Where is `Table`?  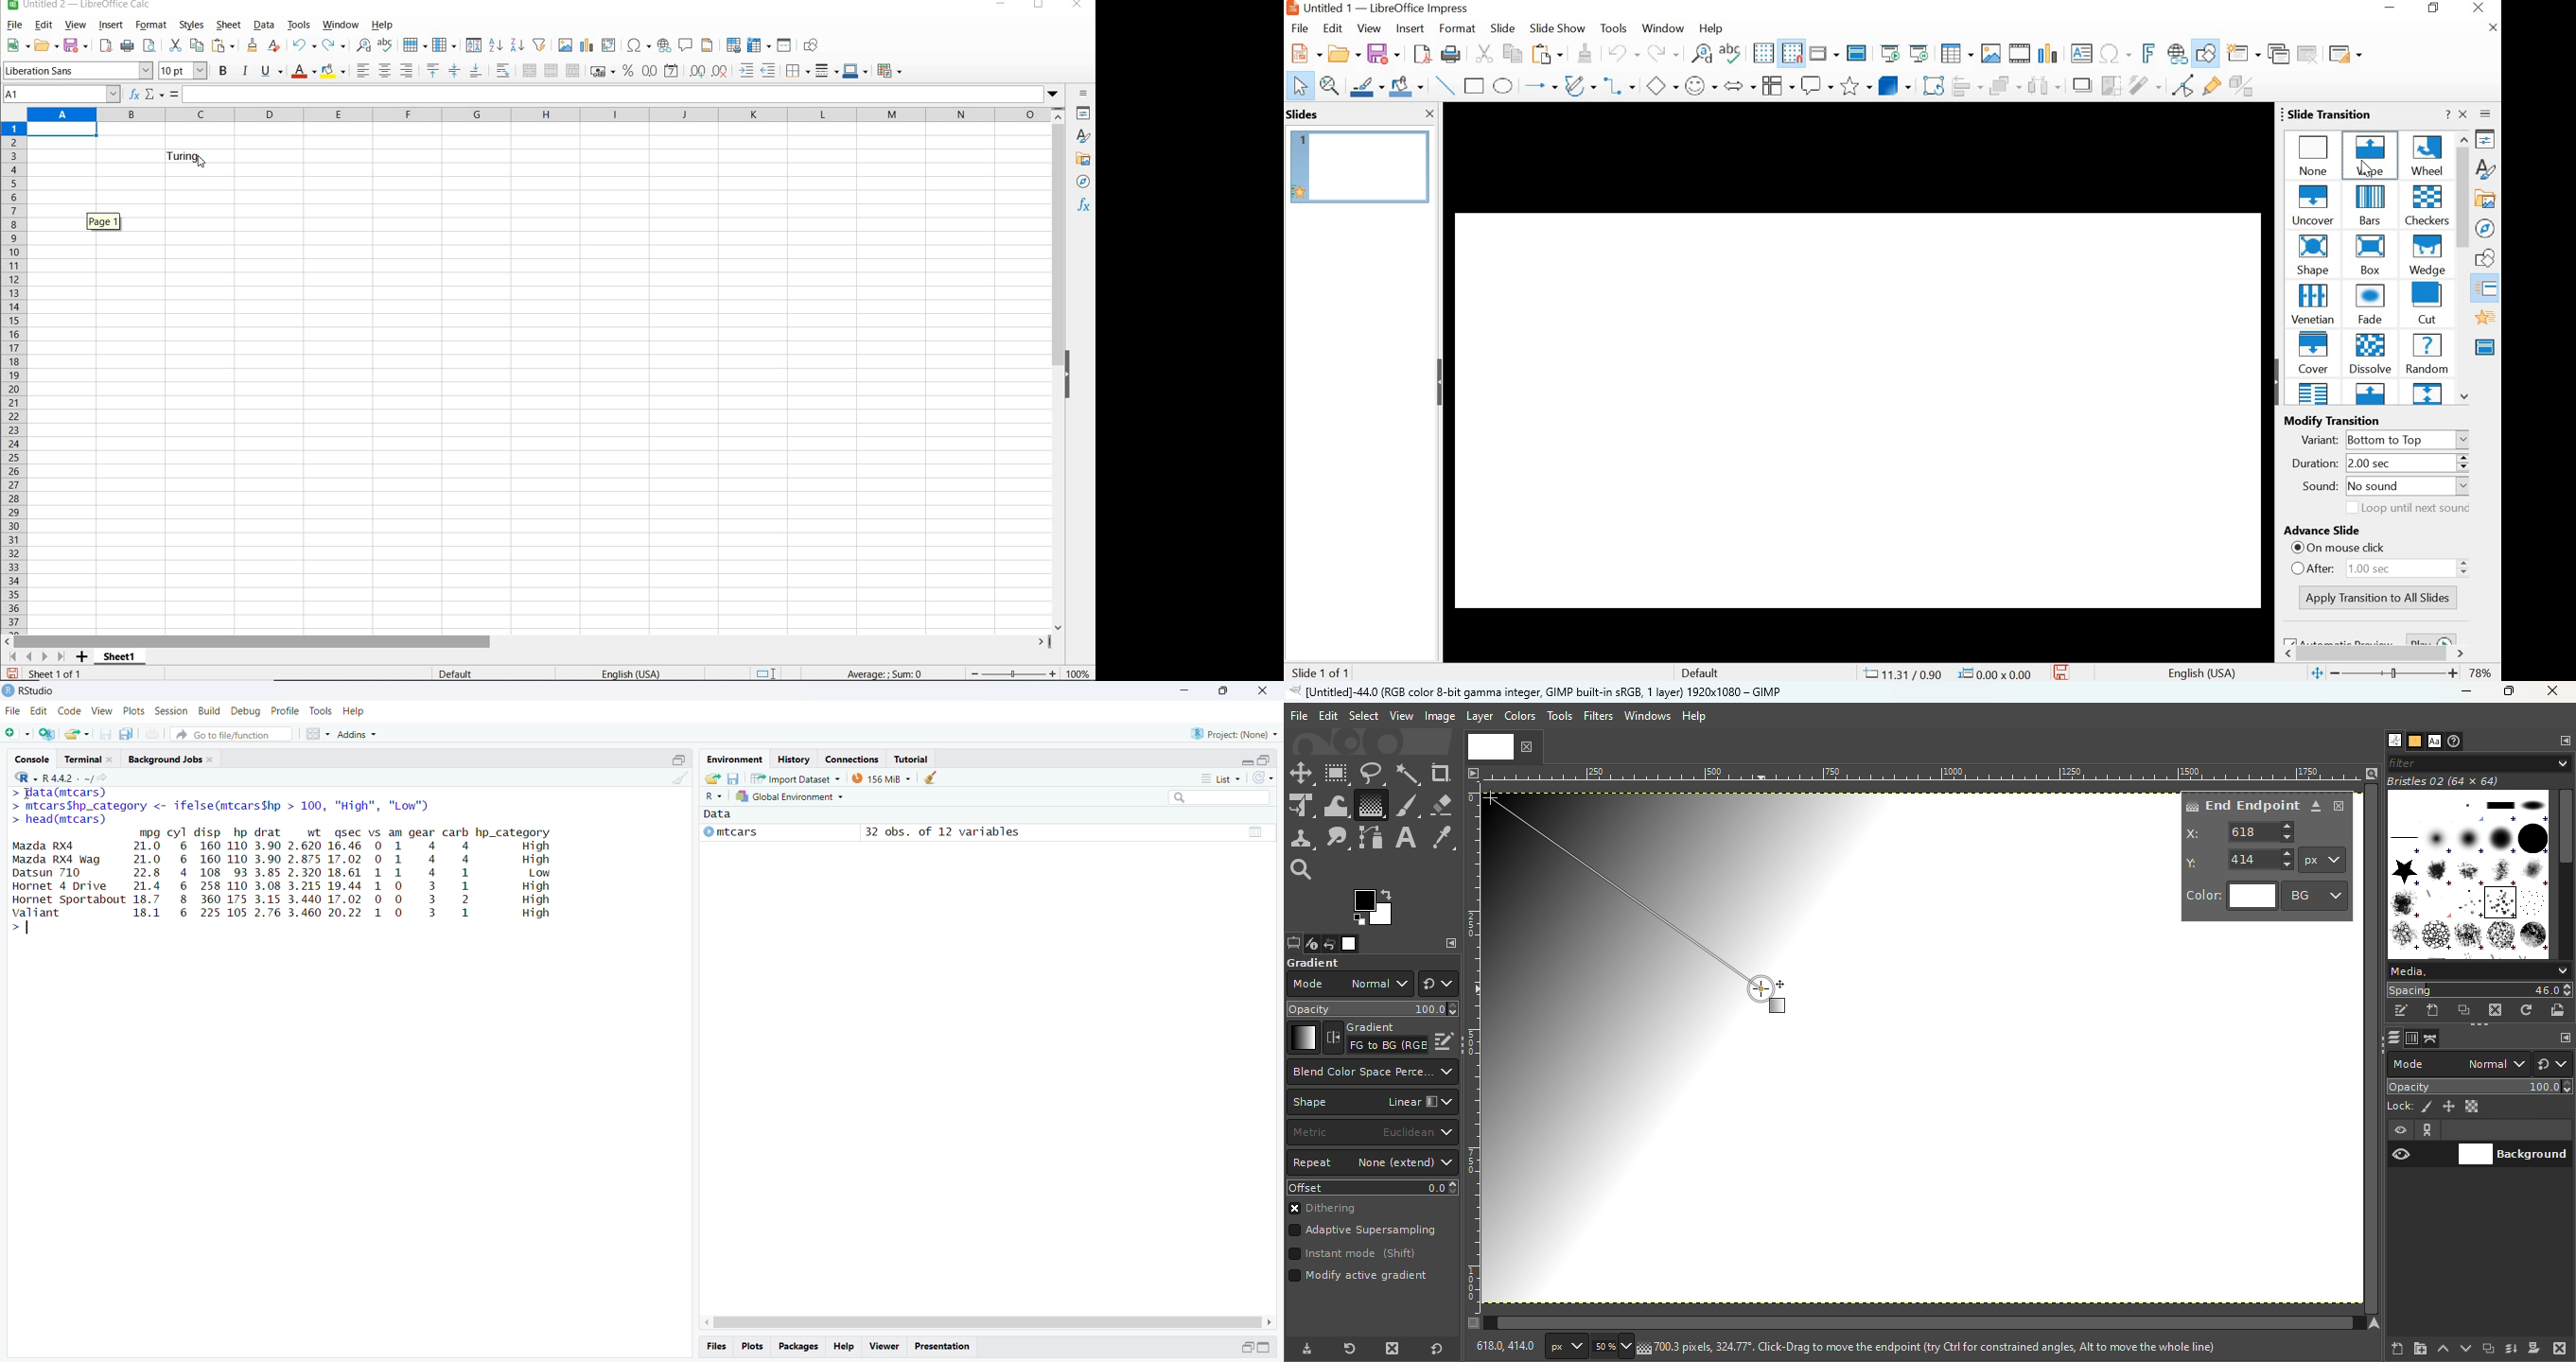
Table is located at coordinates (1957, 54).